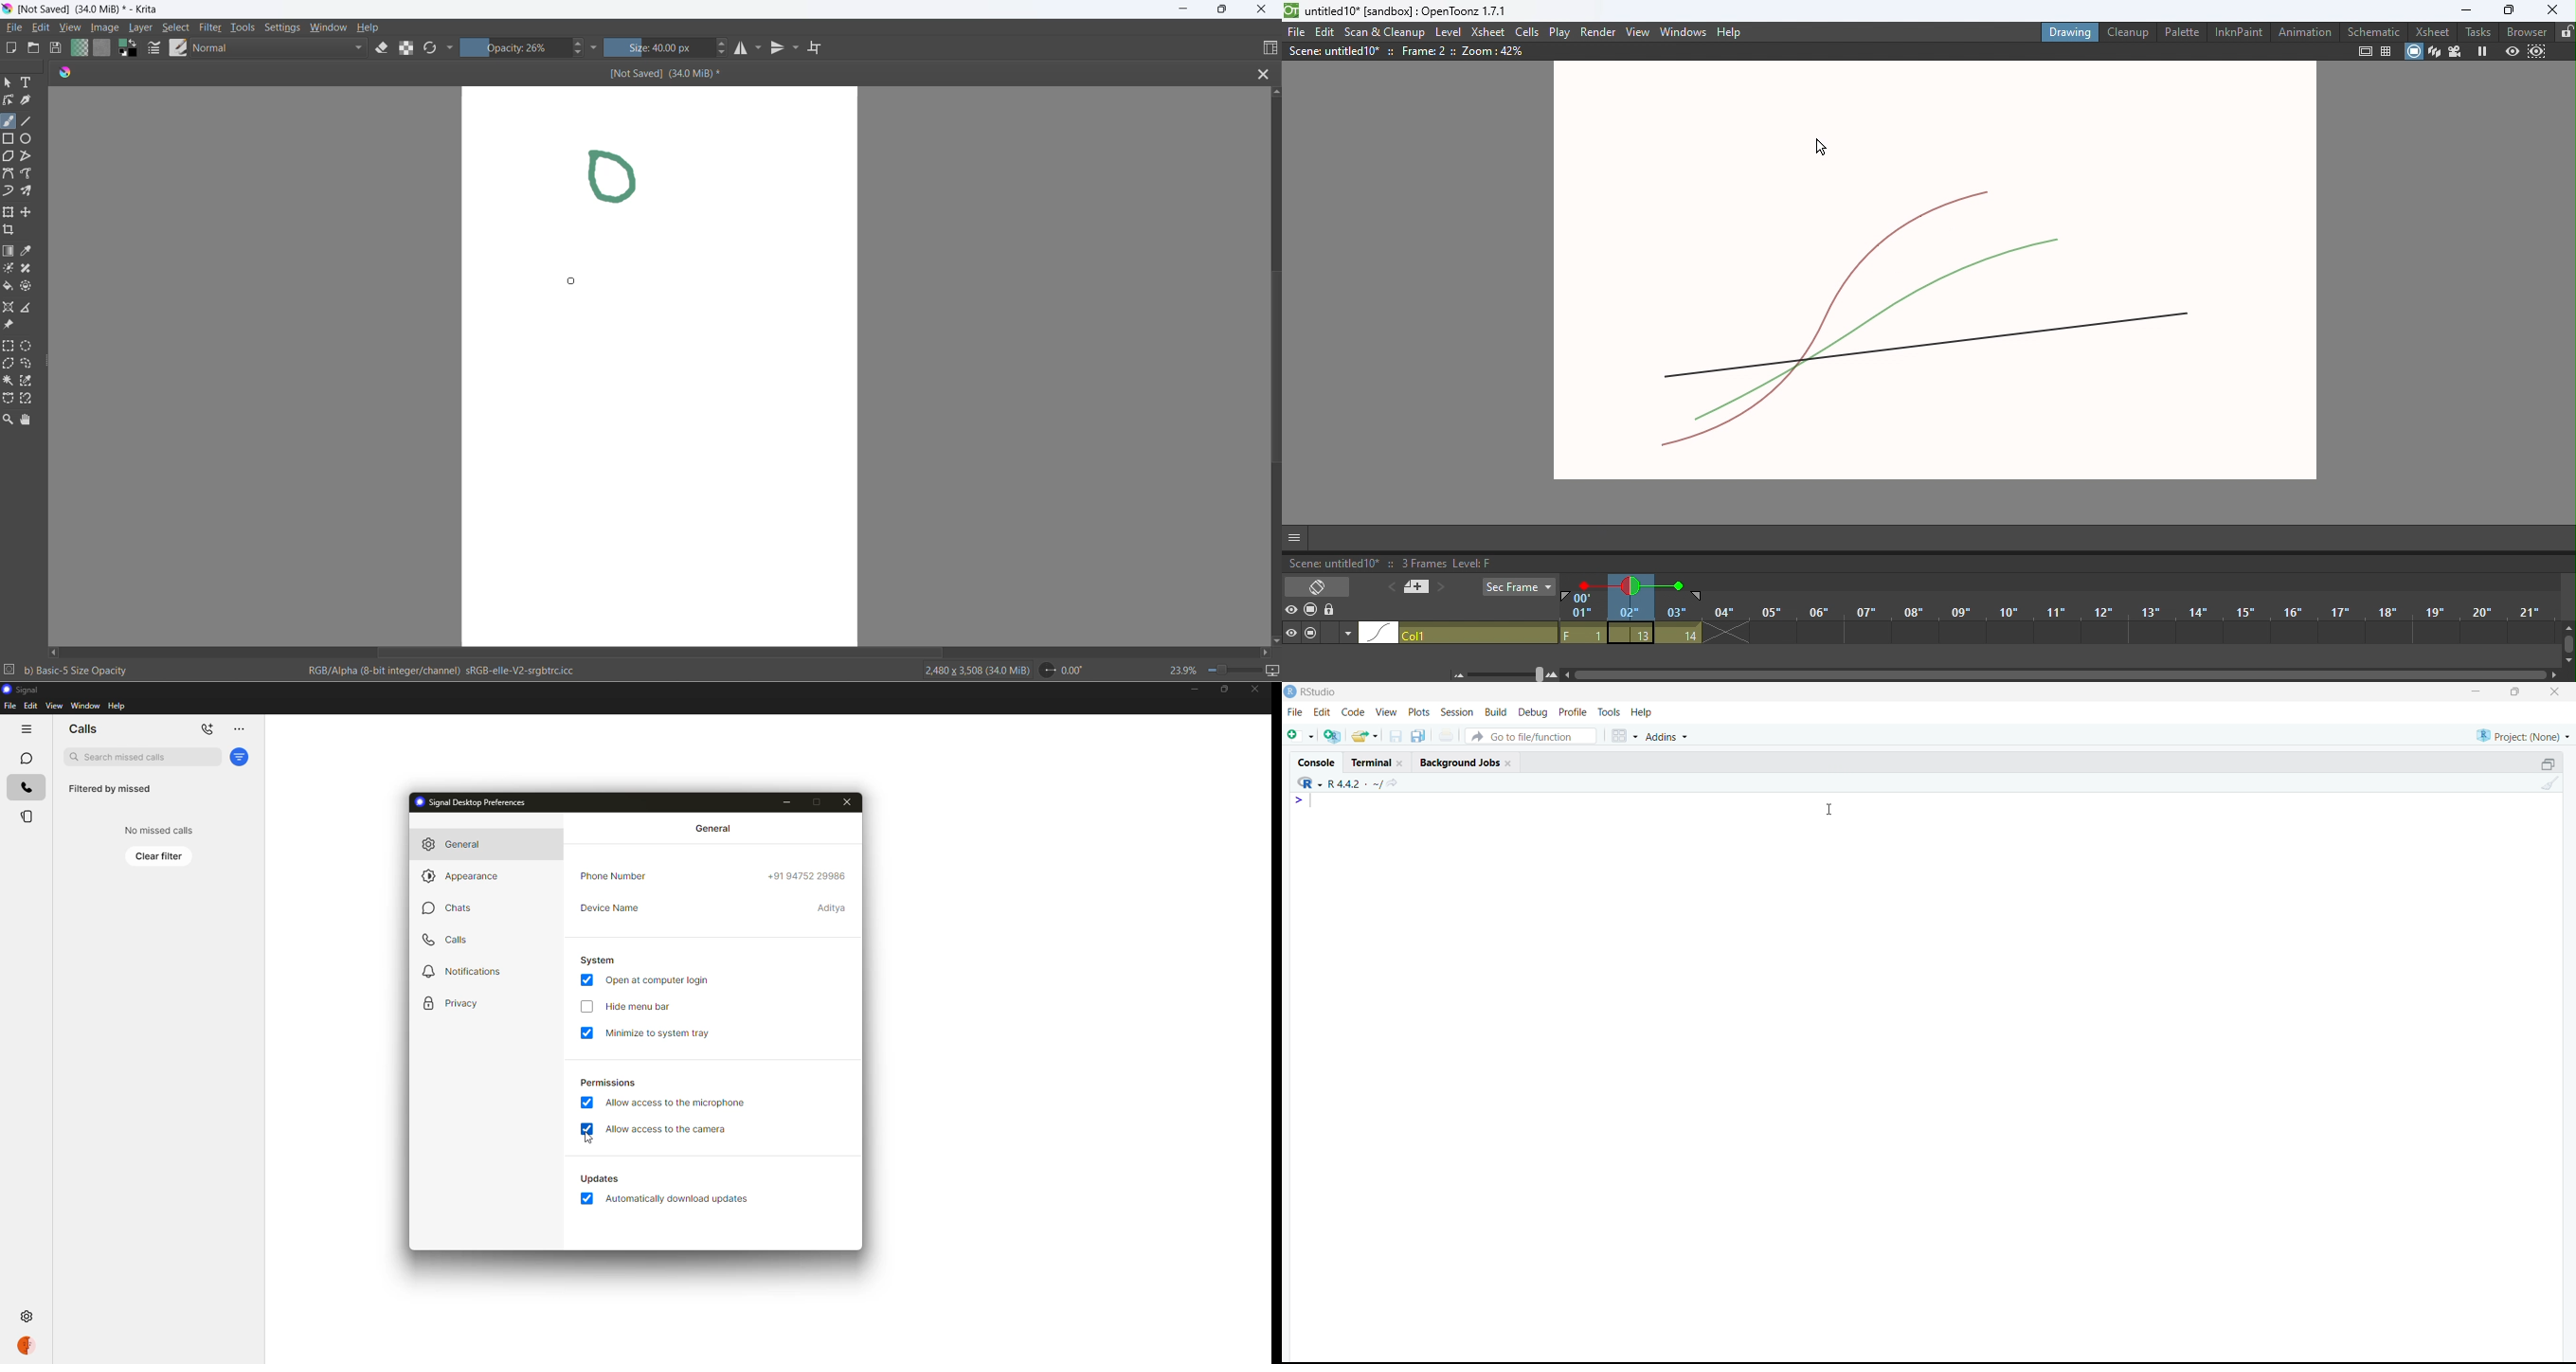 This screenshot has height=1372, width=2576. What do you see at coordinates (1457, 712) in the screenshot?
I see `Session` at bounding box center [1457, 712].